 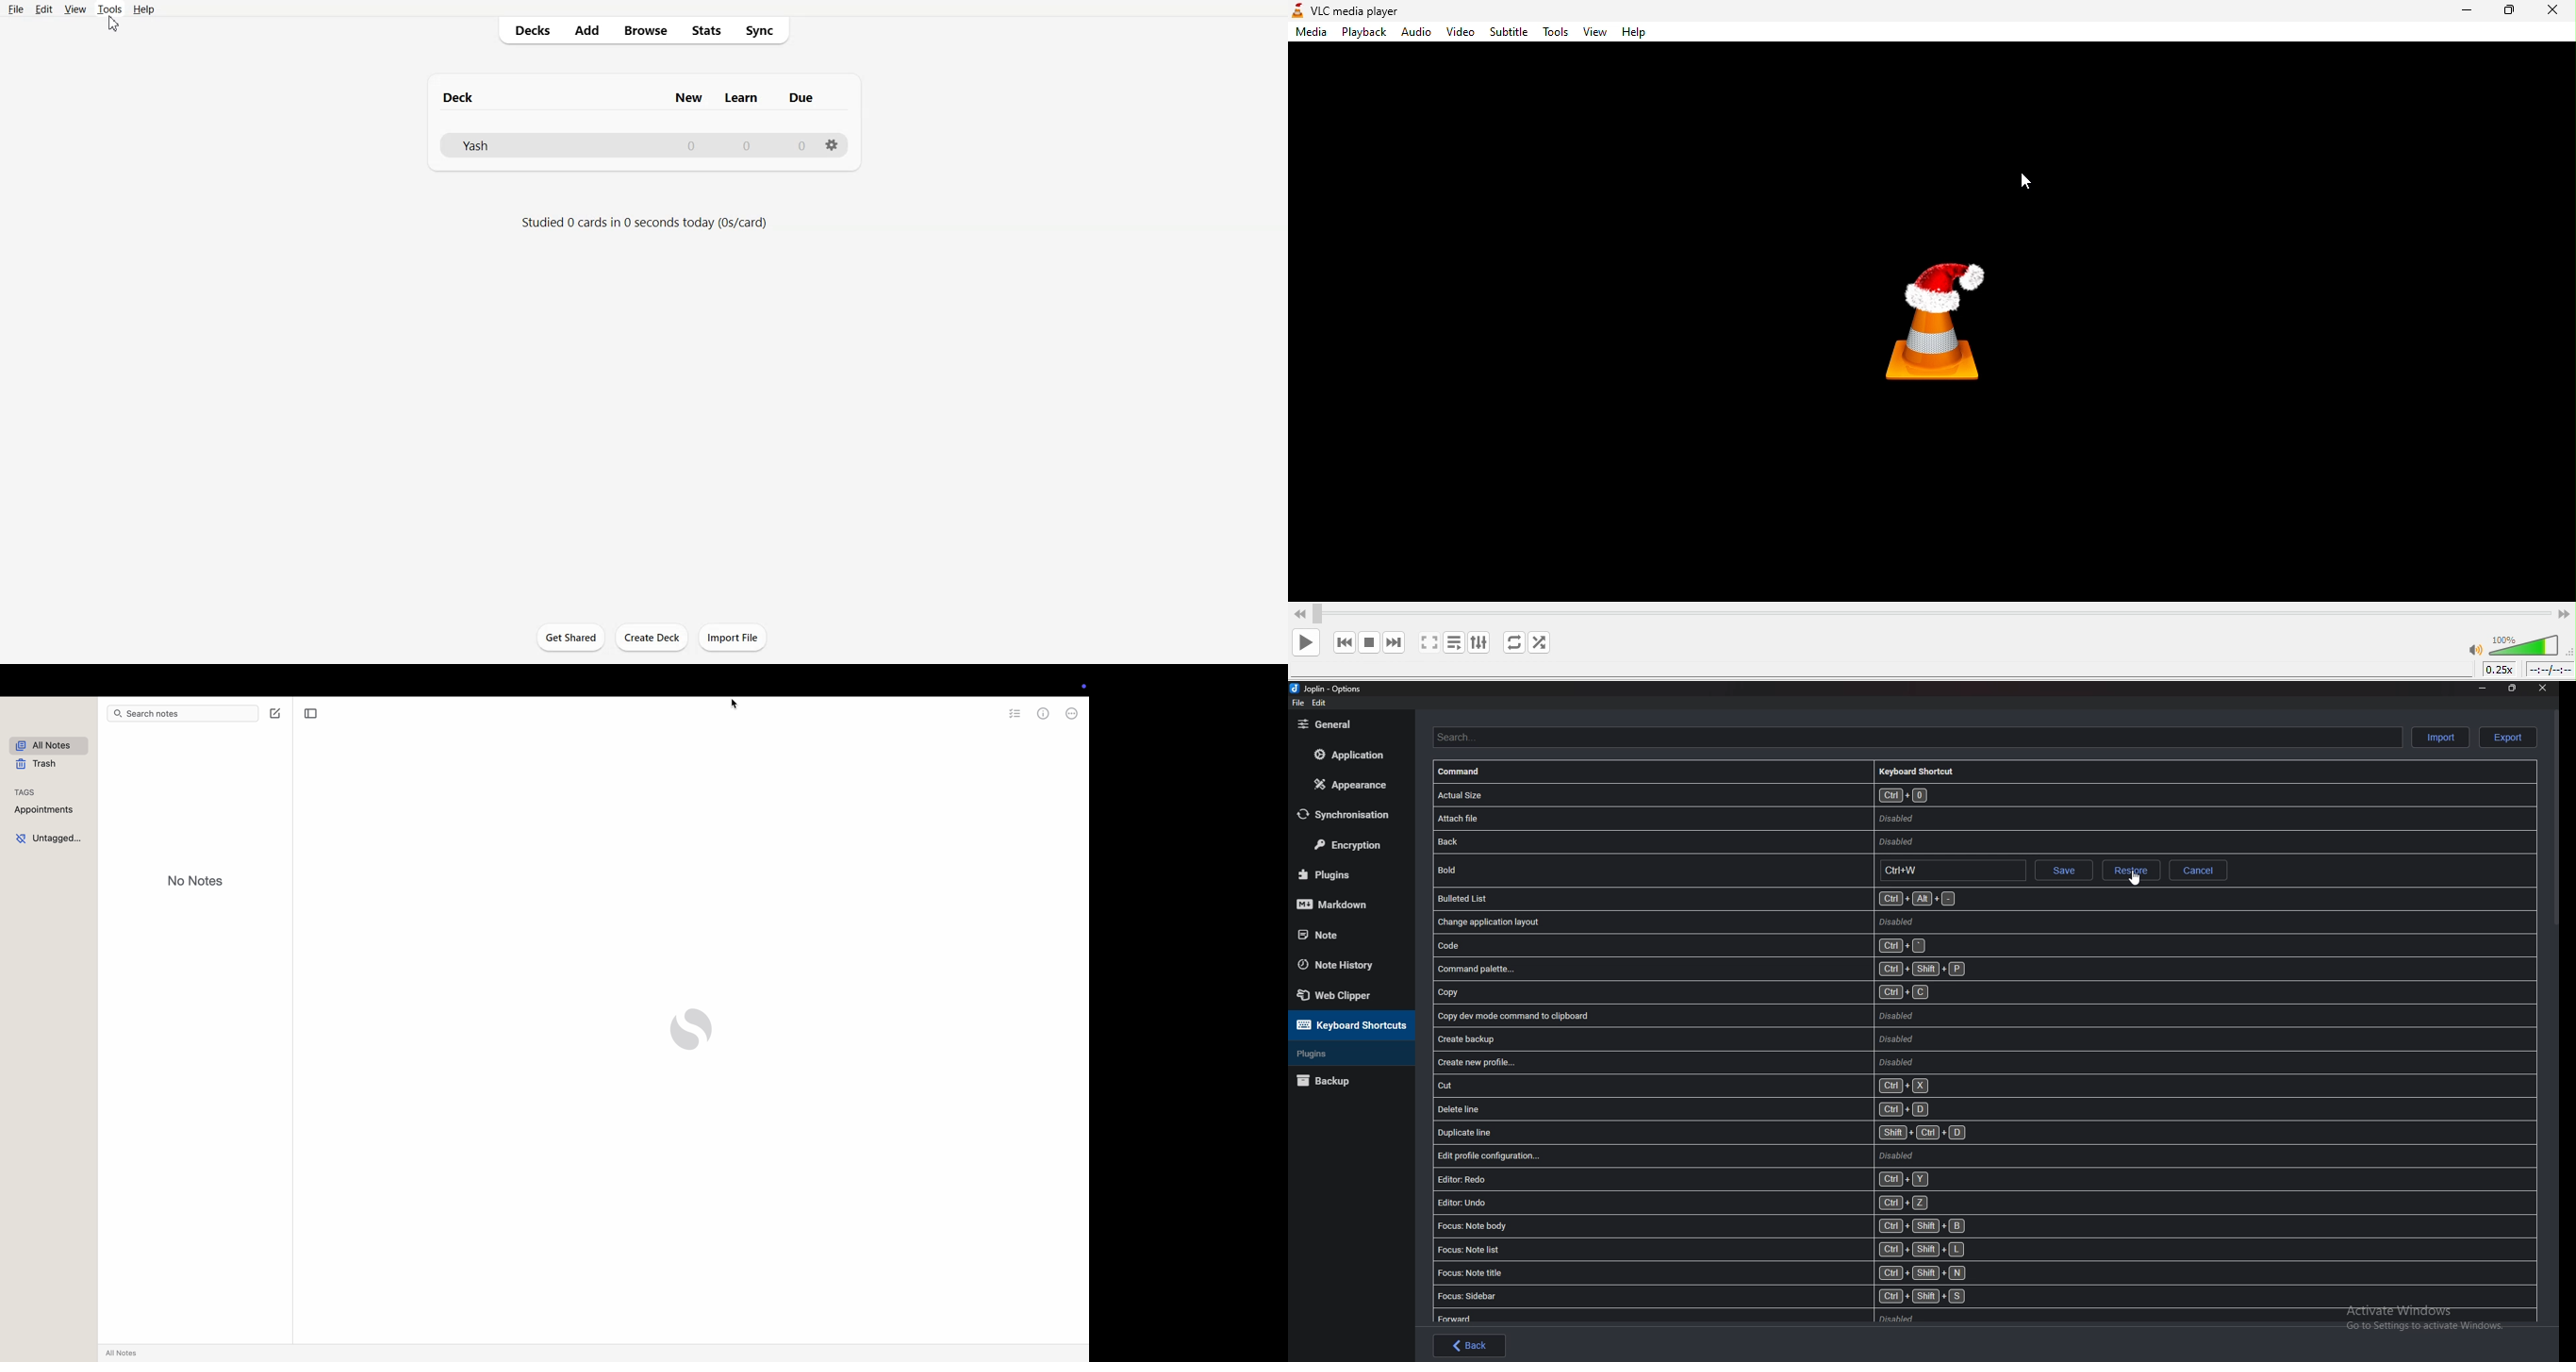 What do you see at coordinates (1352, 813) in the screenshot?
I see `Synchronization` at bounding box center [1352, 813].